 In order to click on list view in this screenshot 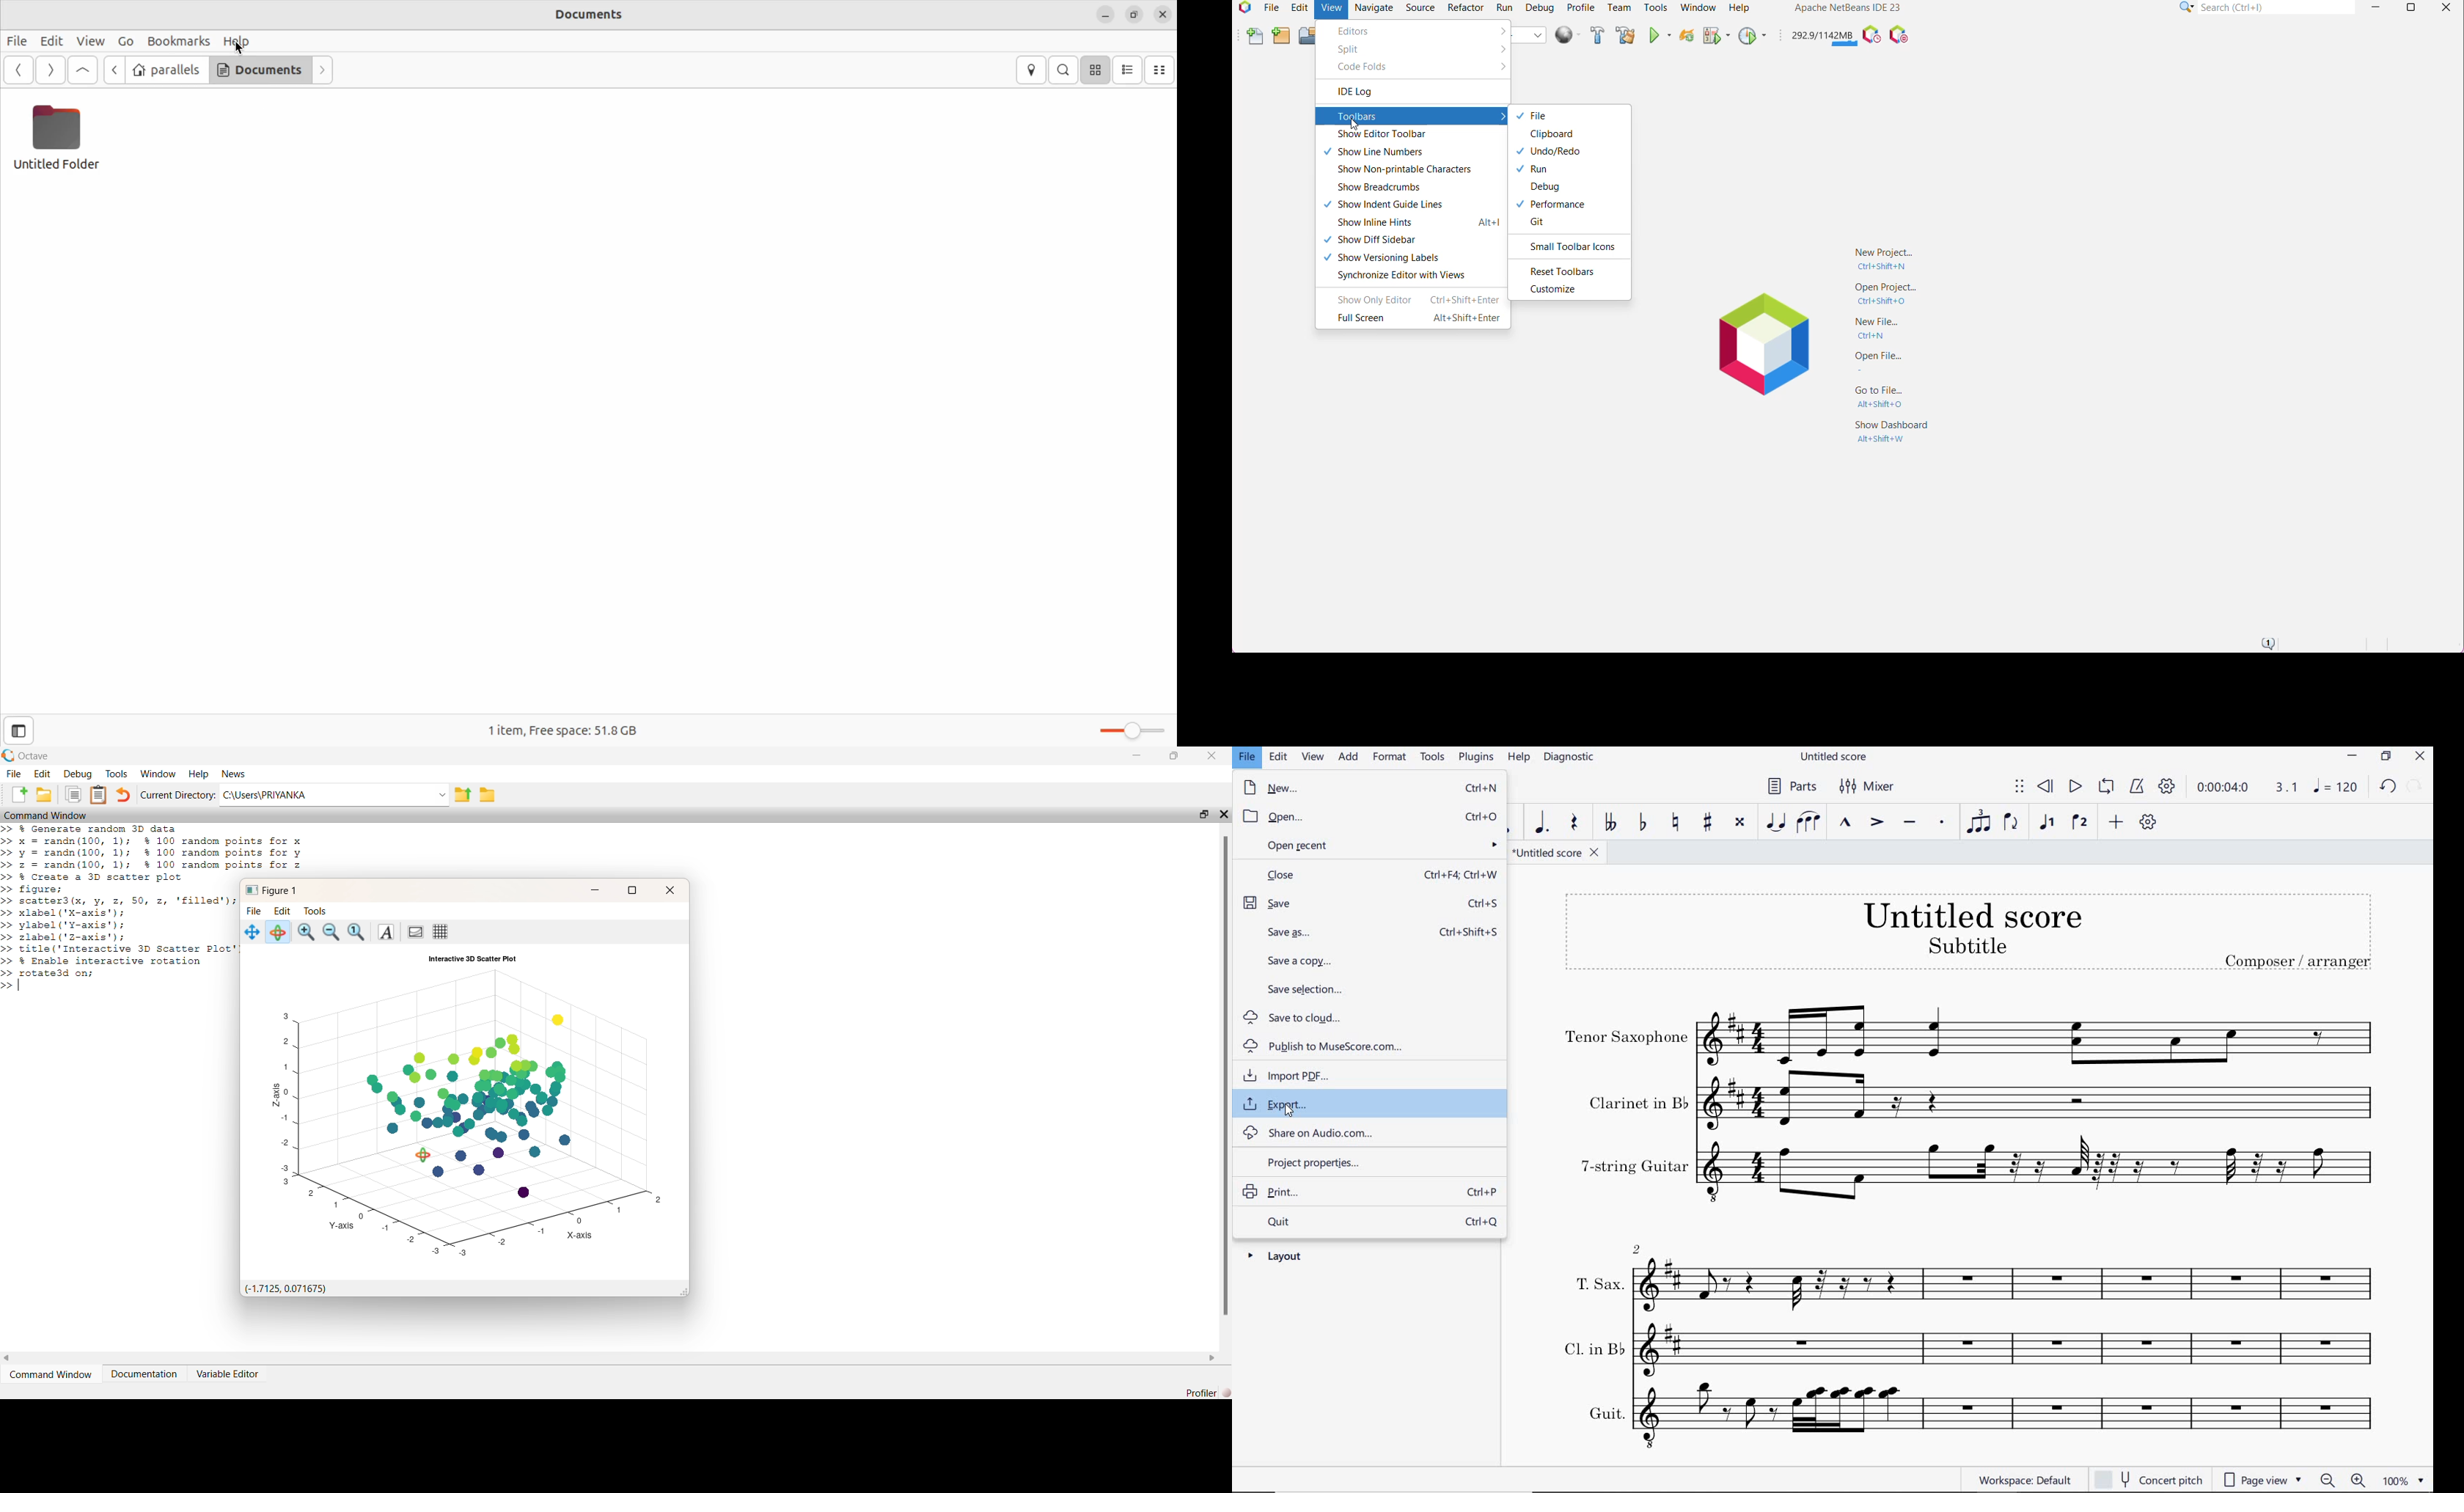, I will do `click(1130, 70)`.